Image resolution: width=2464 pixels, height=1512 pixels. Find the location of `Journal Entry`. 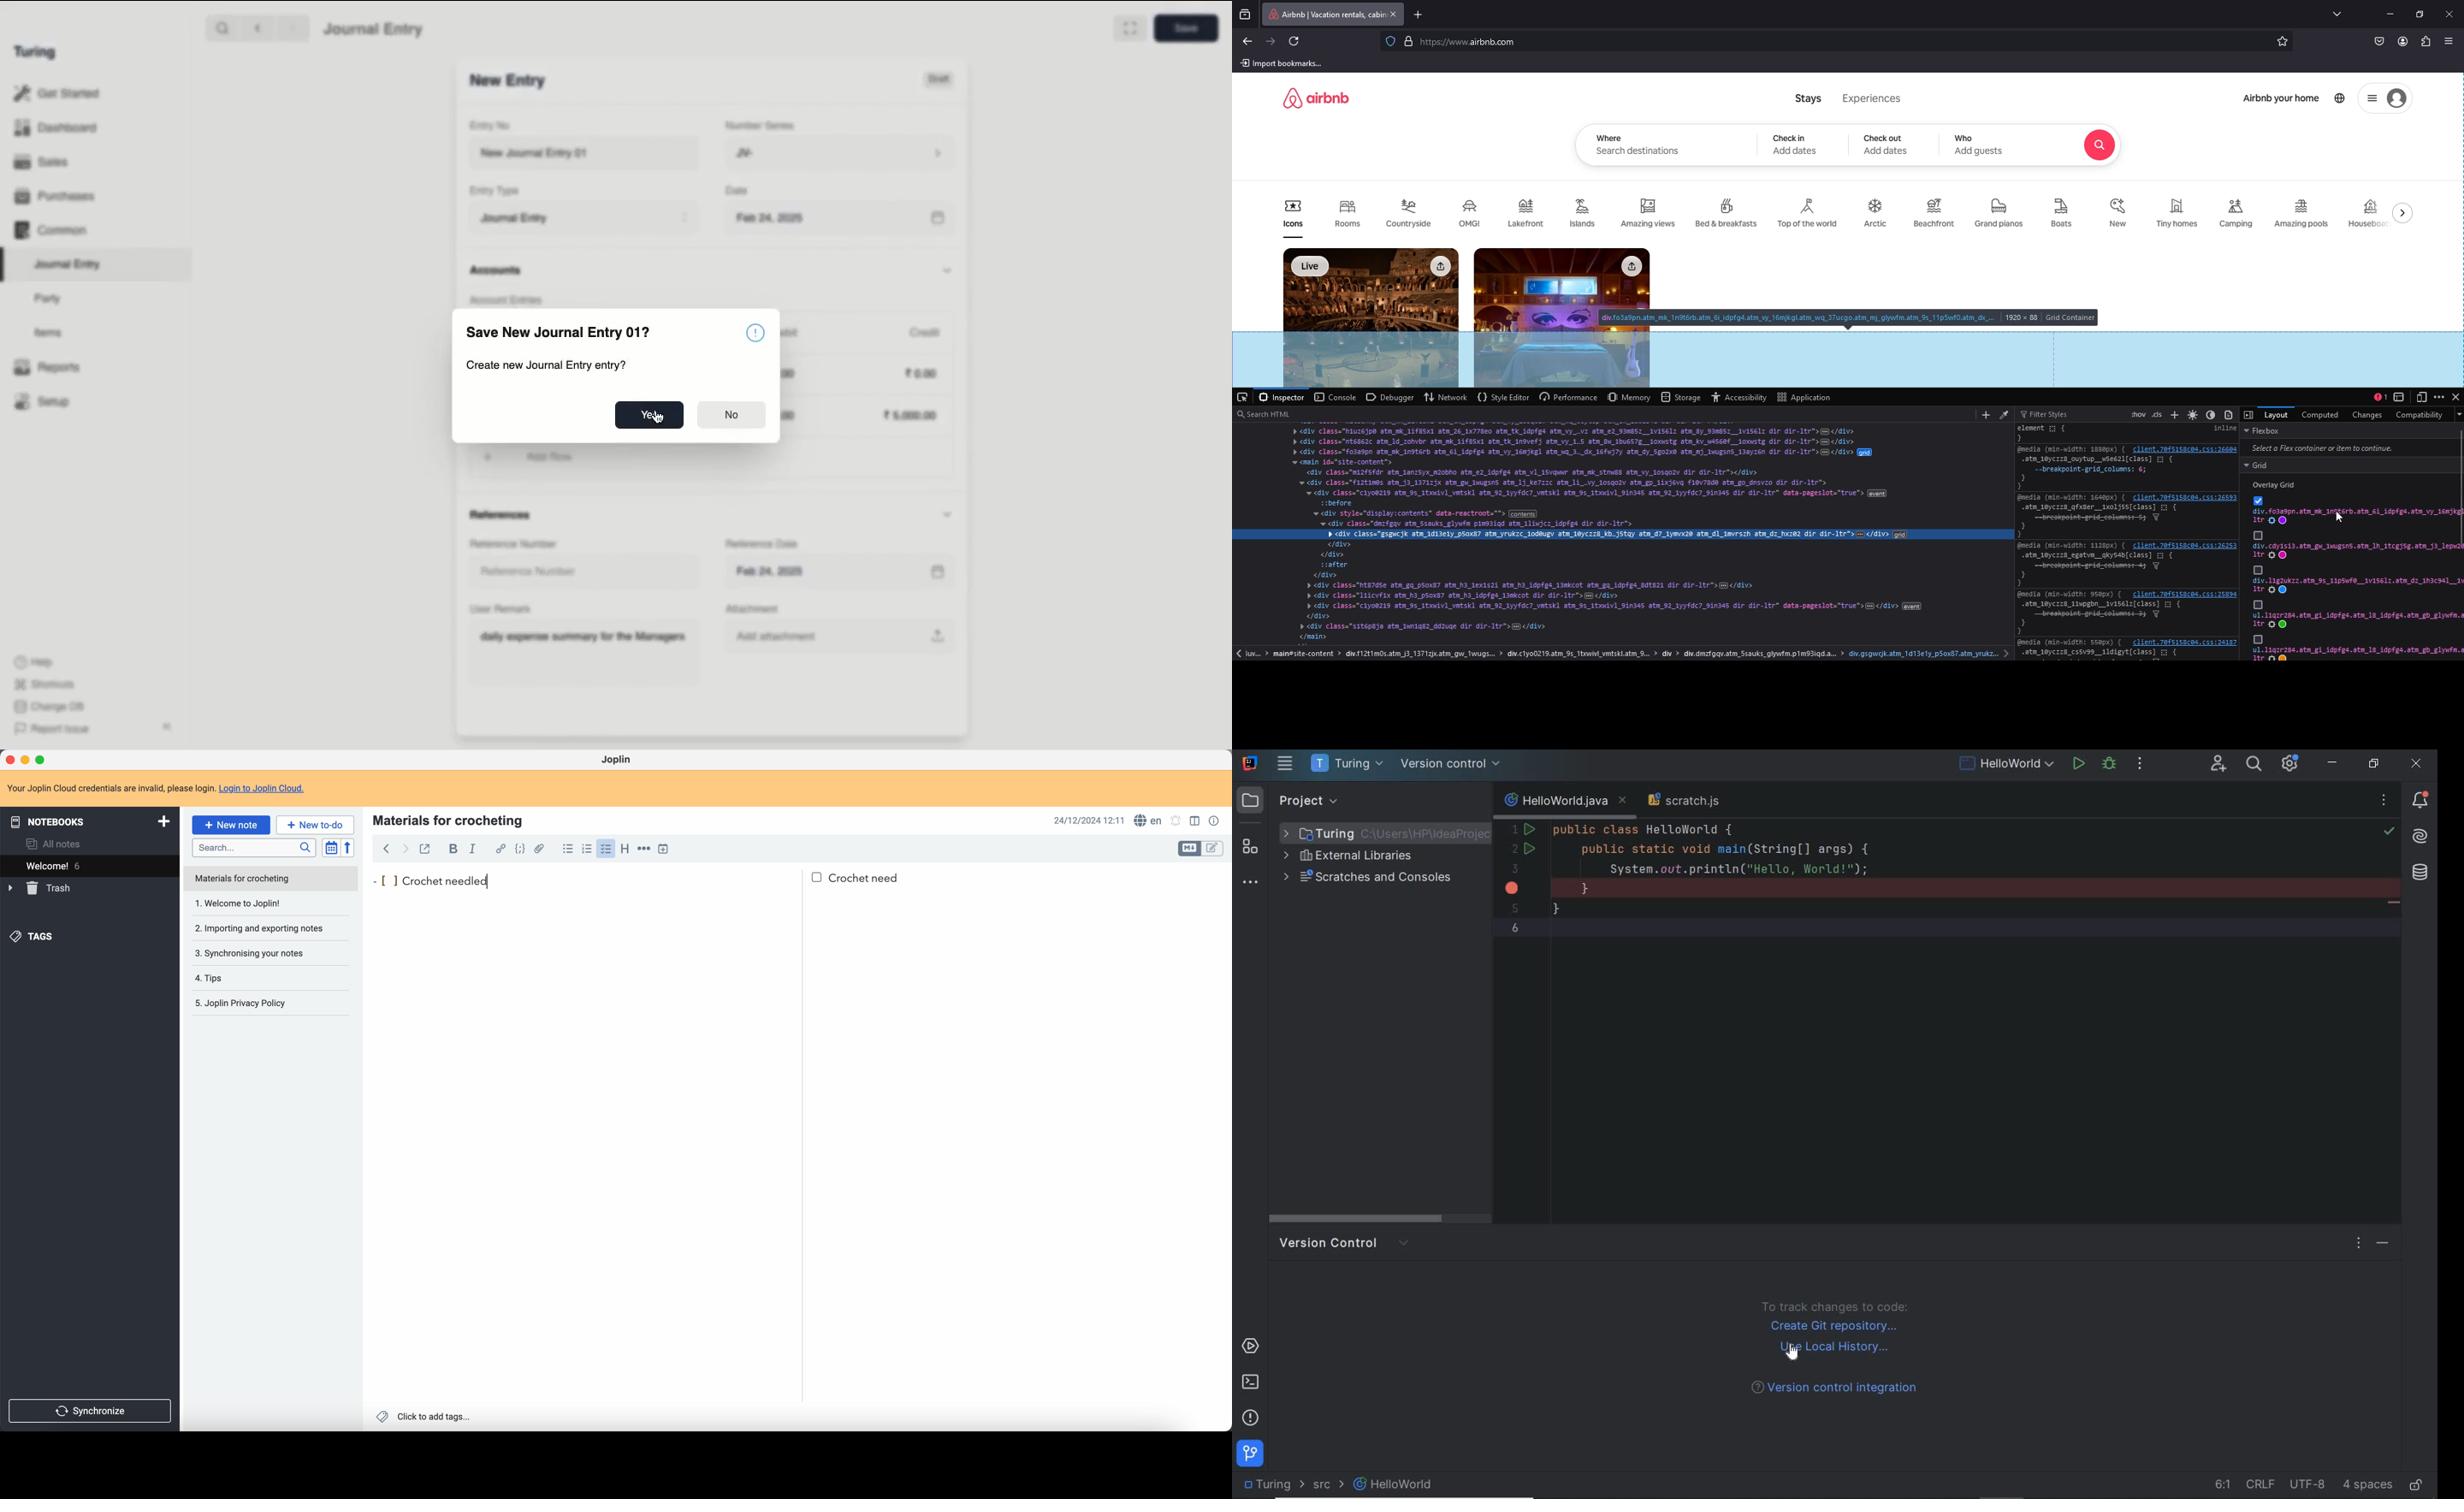

Journal Entry is located at coordinates (68, 265).